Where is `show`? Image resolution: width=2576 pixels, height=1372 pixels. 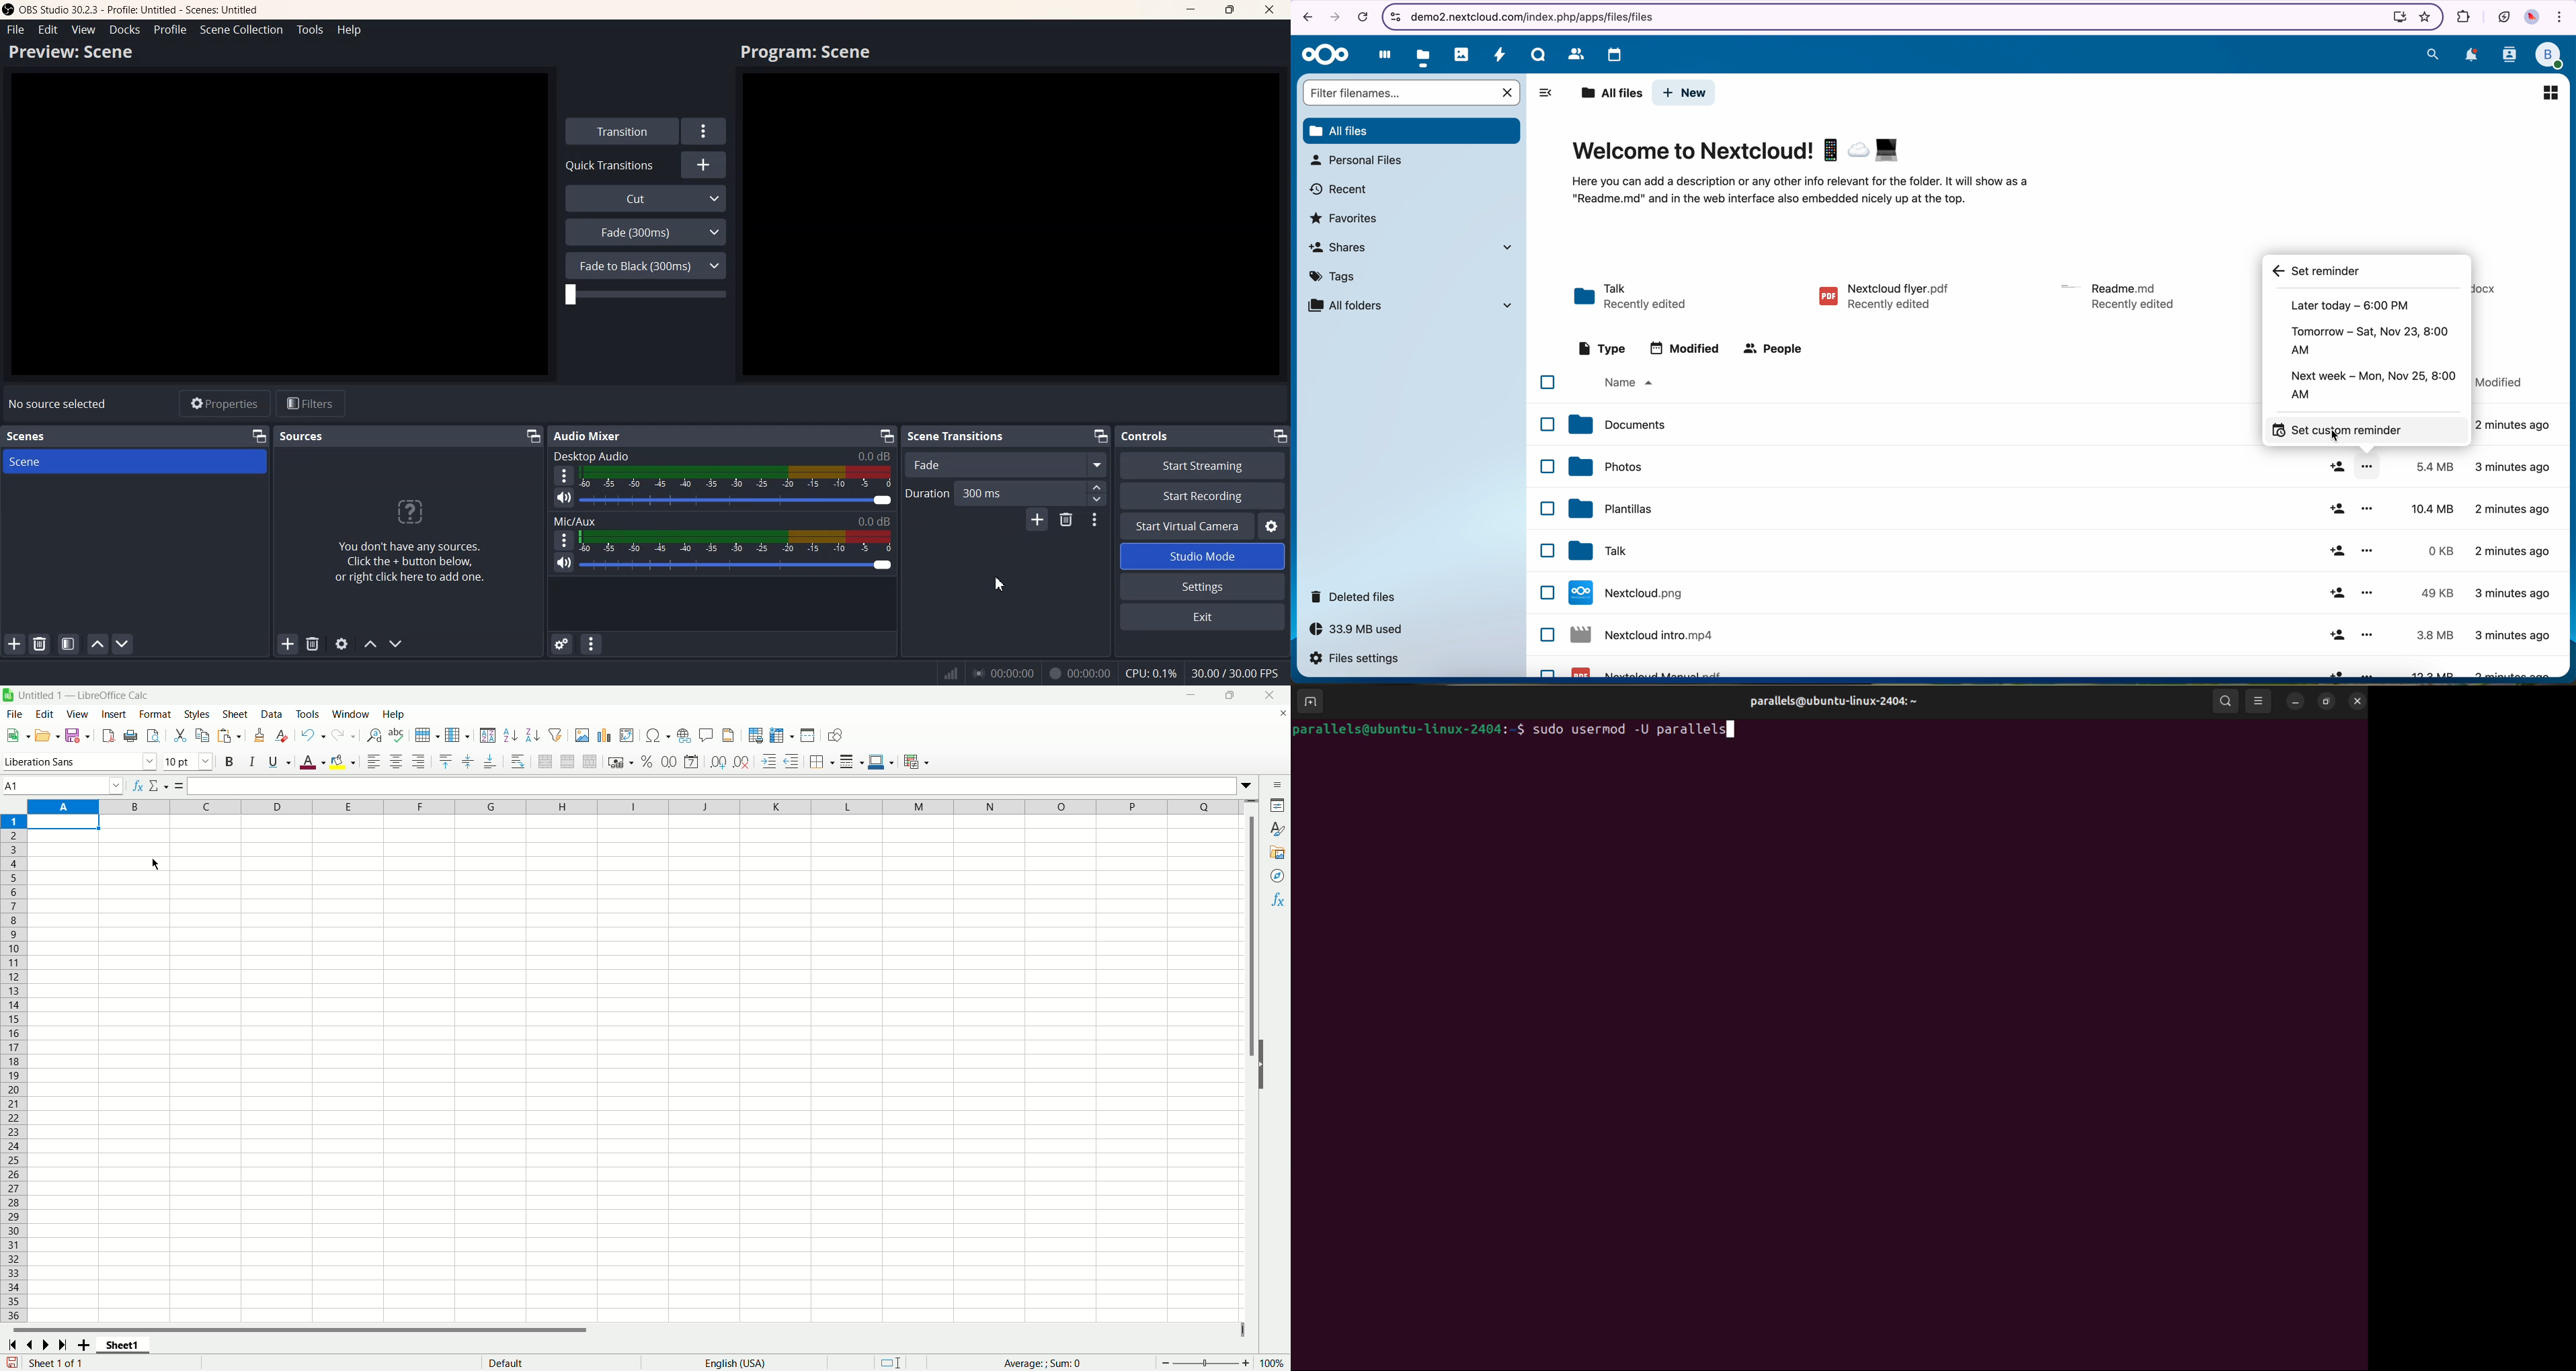
show is located at coordinates (1268, 1063).